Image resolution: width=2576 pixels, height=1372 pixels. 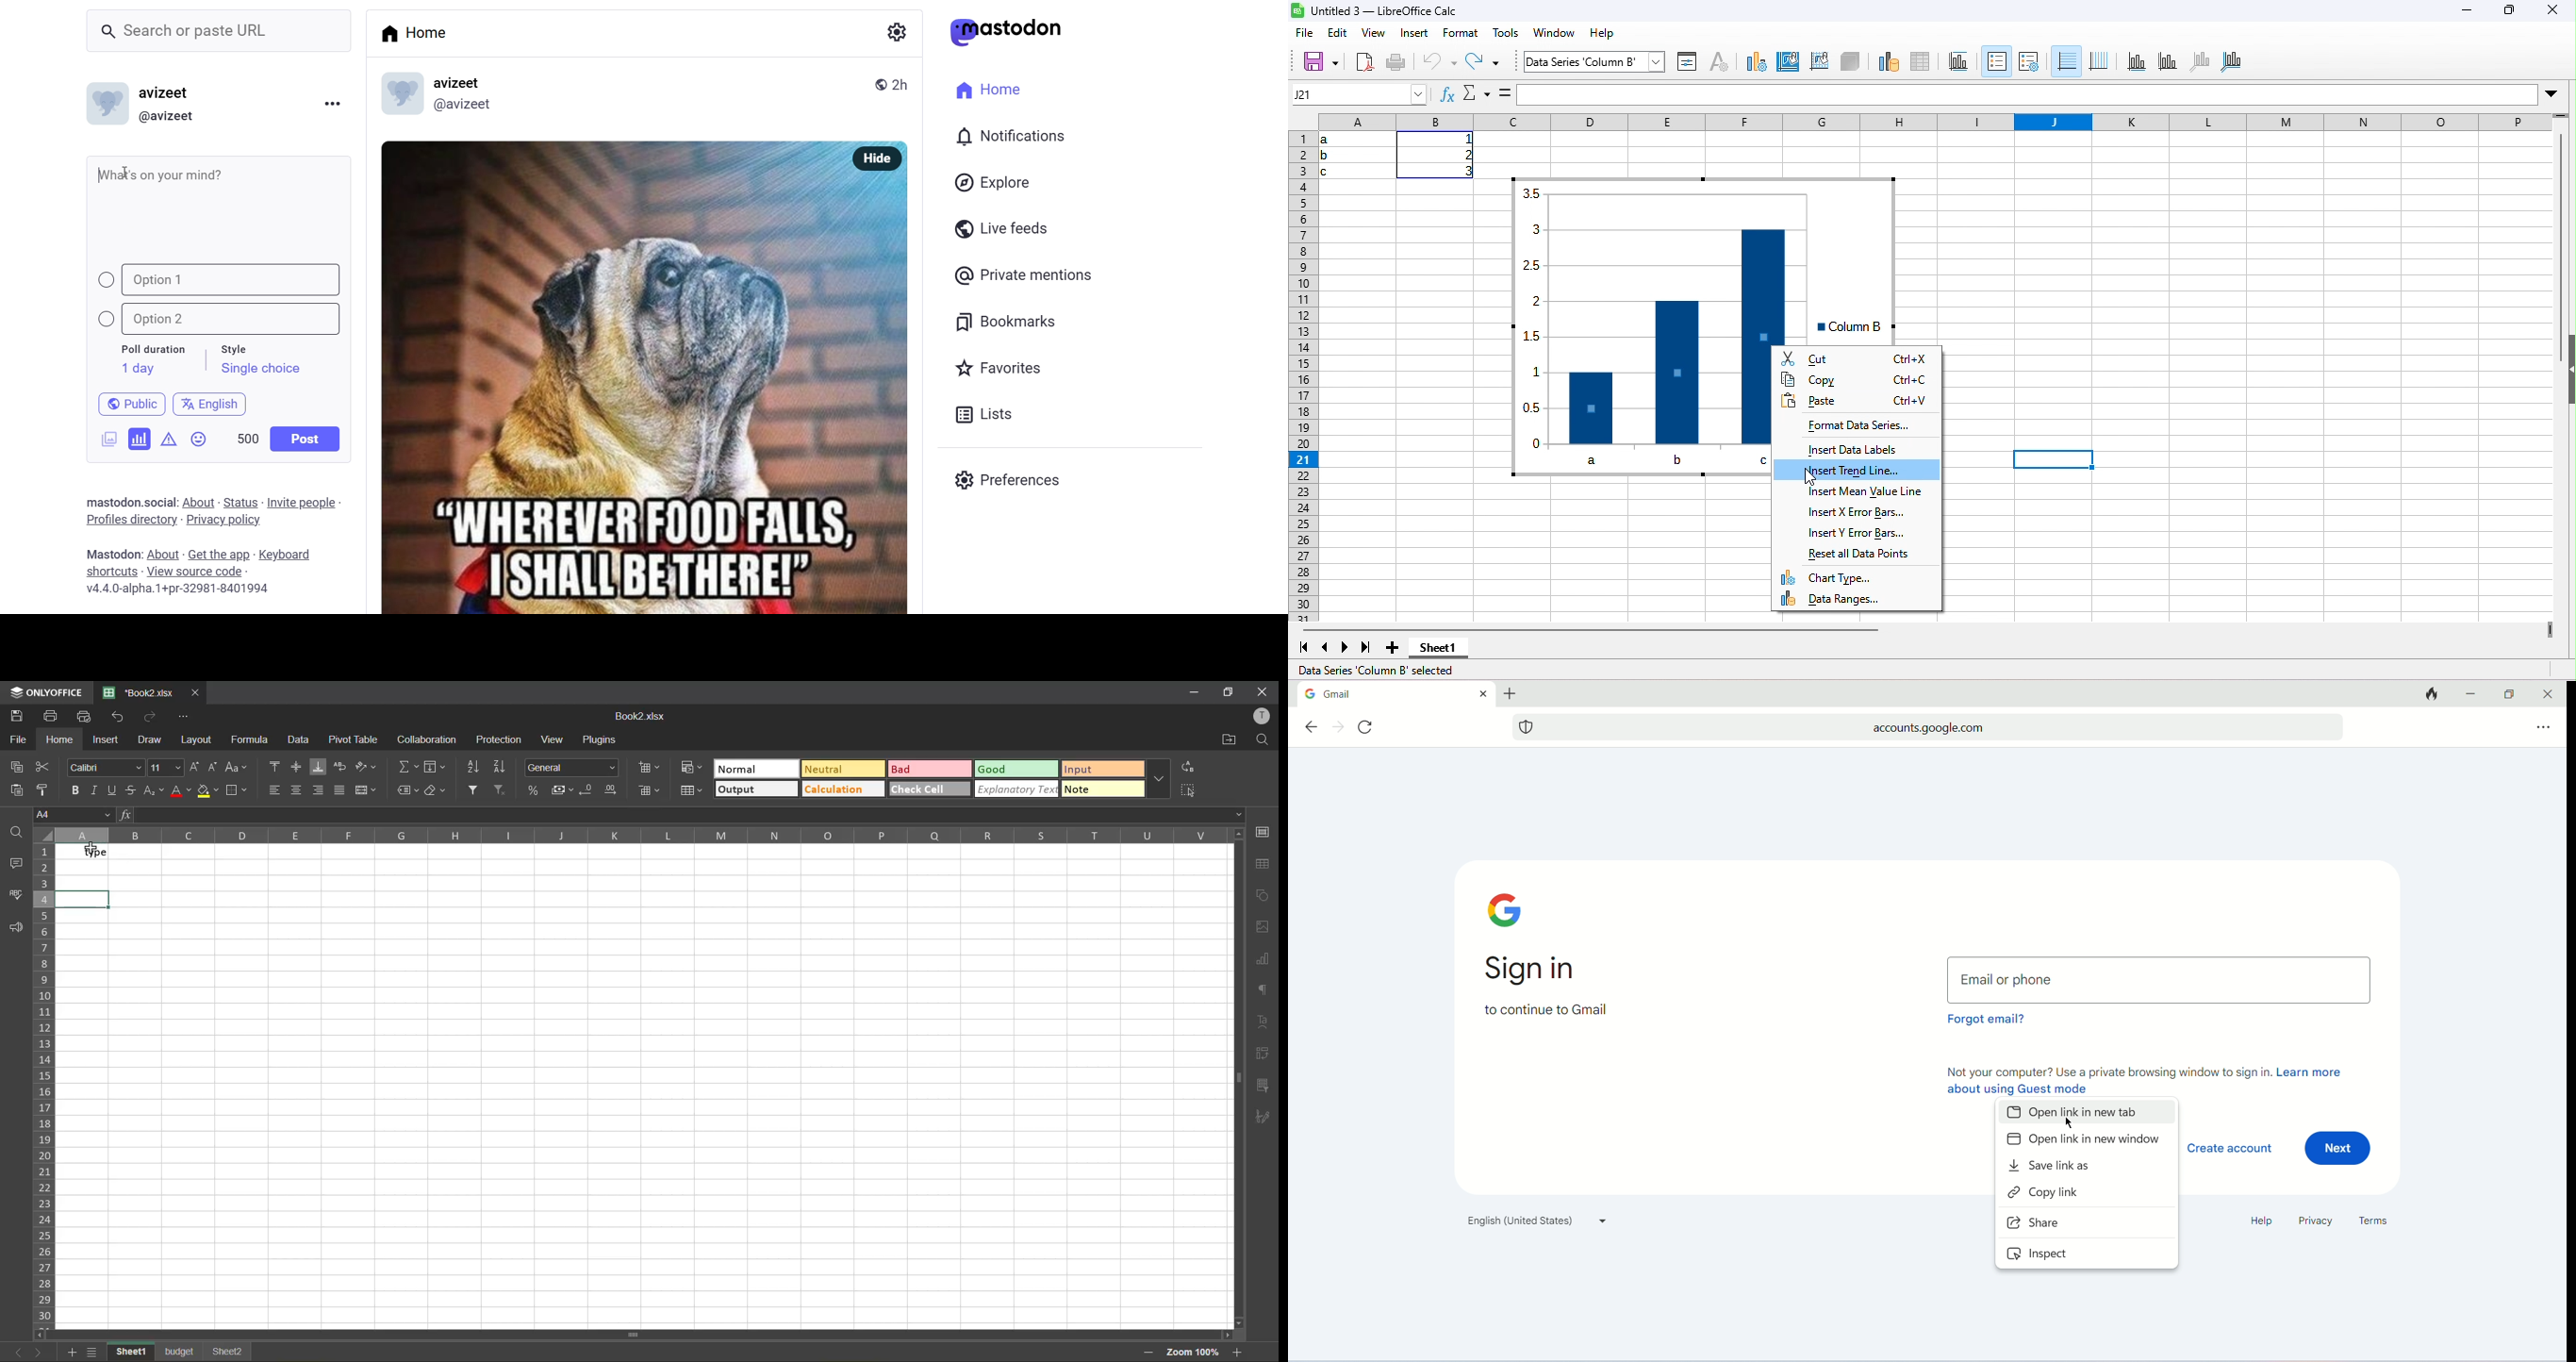 I want to click on open location, so click(x=1224, y=740).